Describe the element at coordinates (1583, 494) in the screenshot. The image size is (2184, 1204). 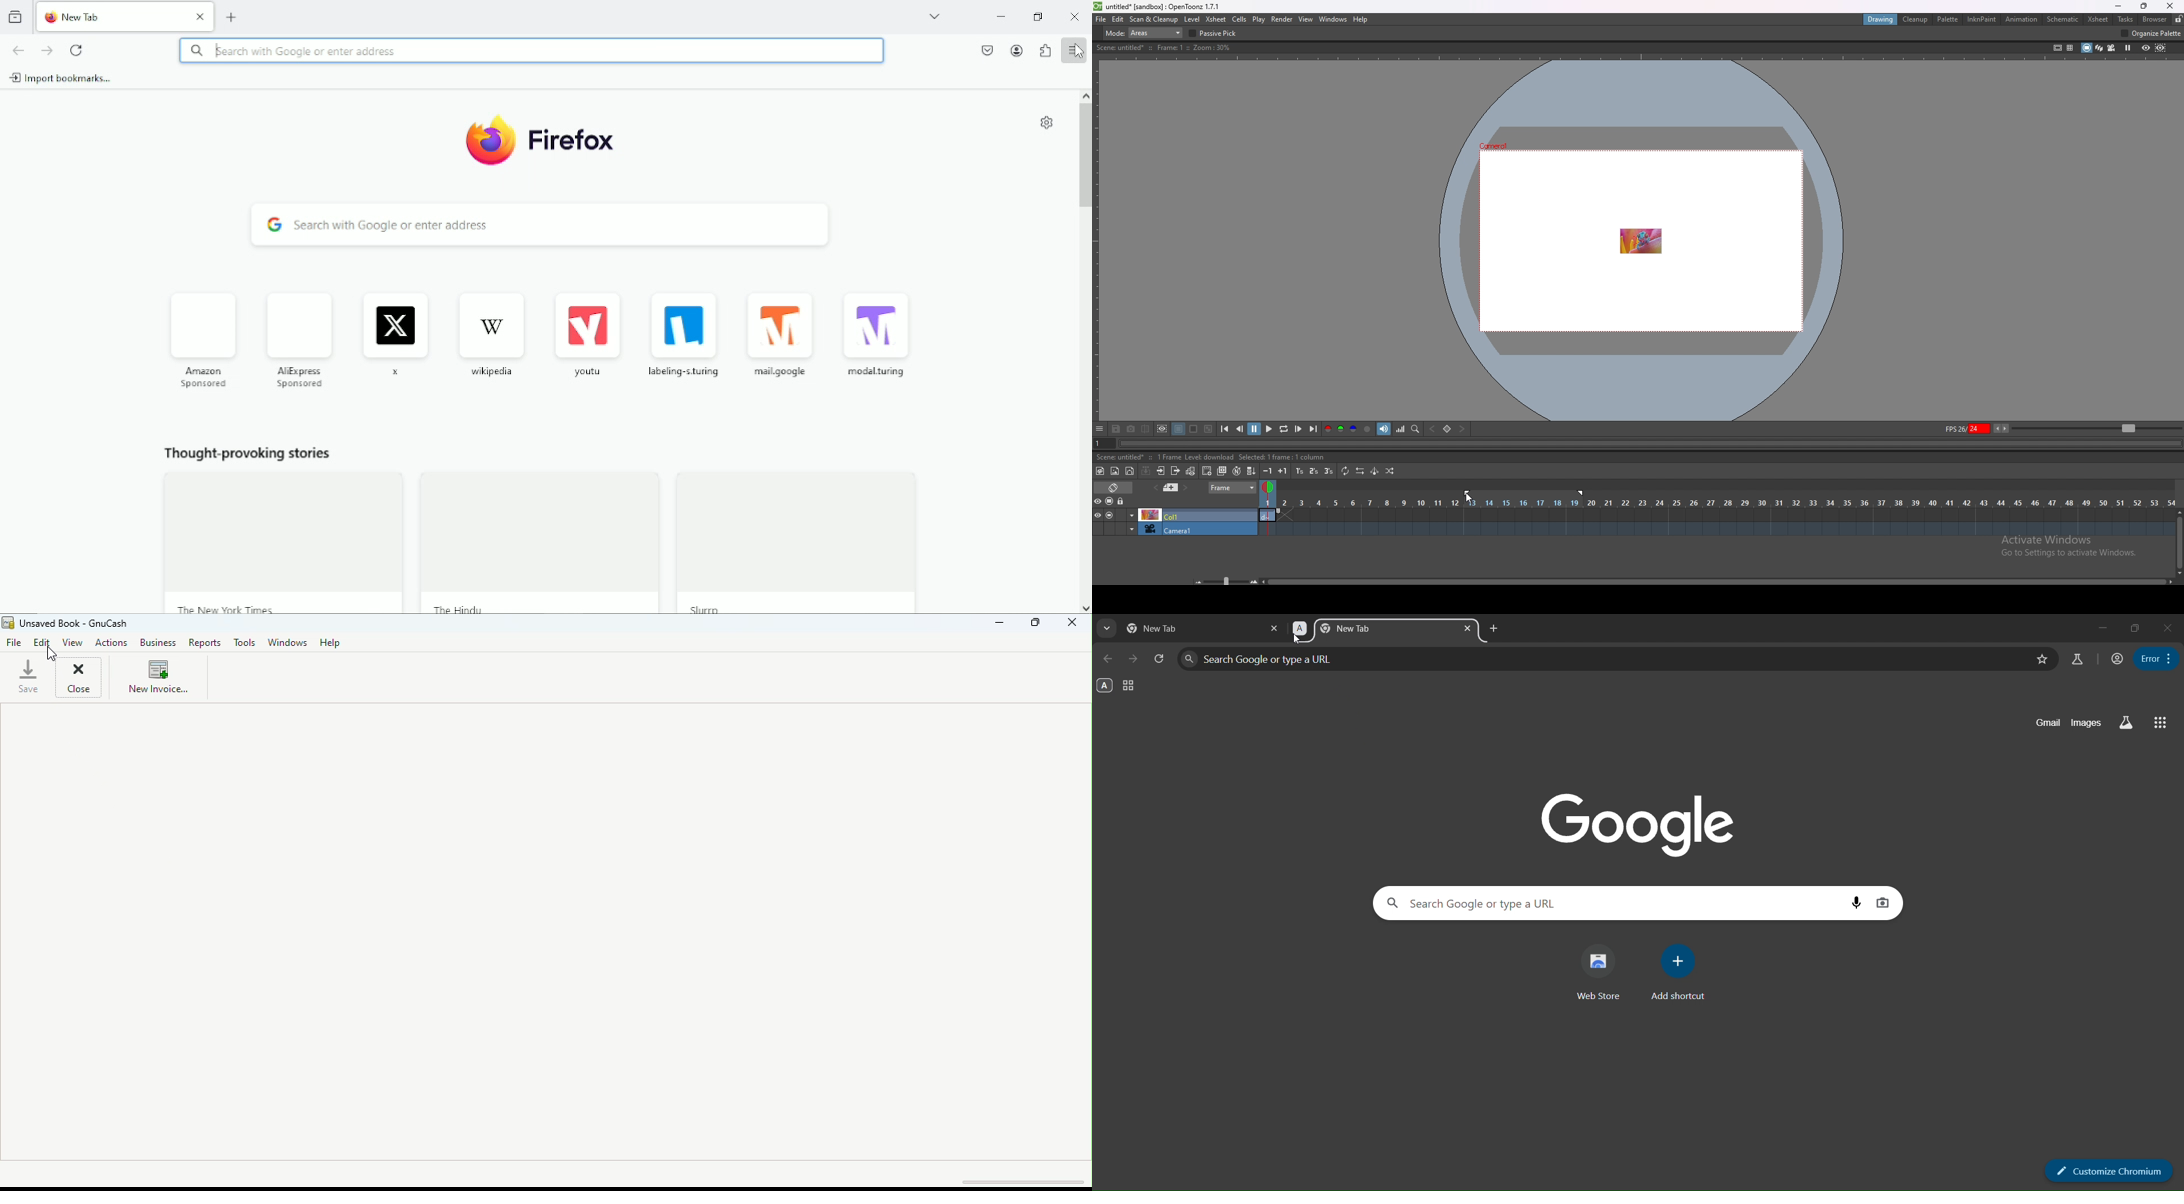
I see `end frame` at that location.